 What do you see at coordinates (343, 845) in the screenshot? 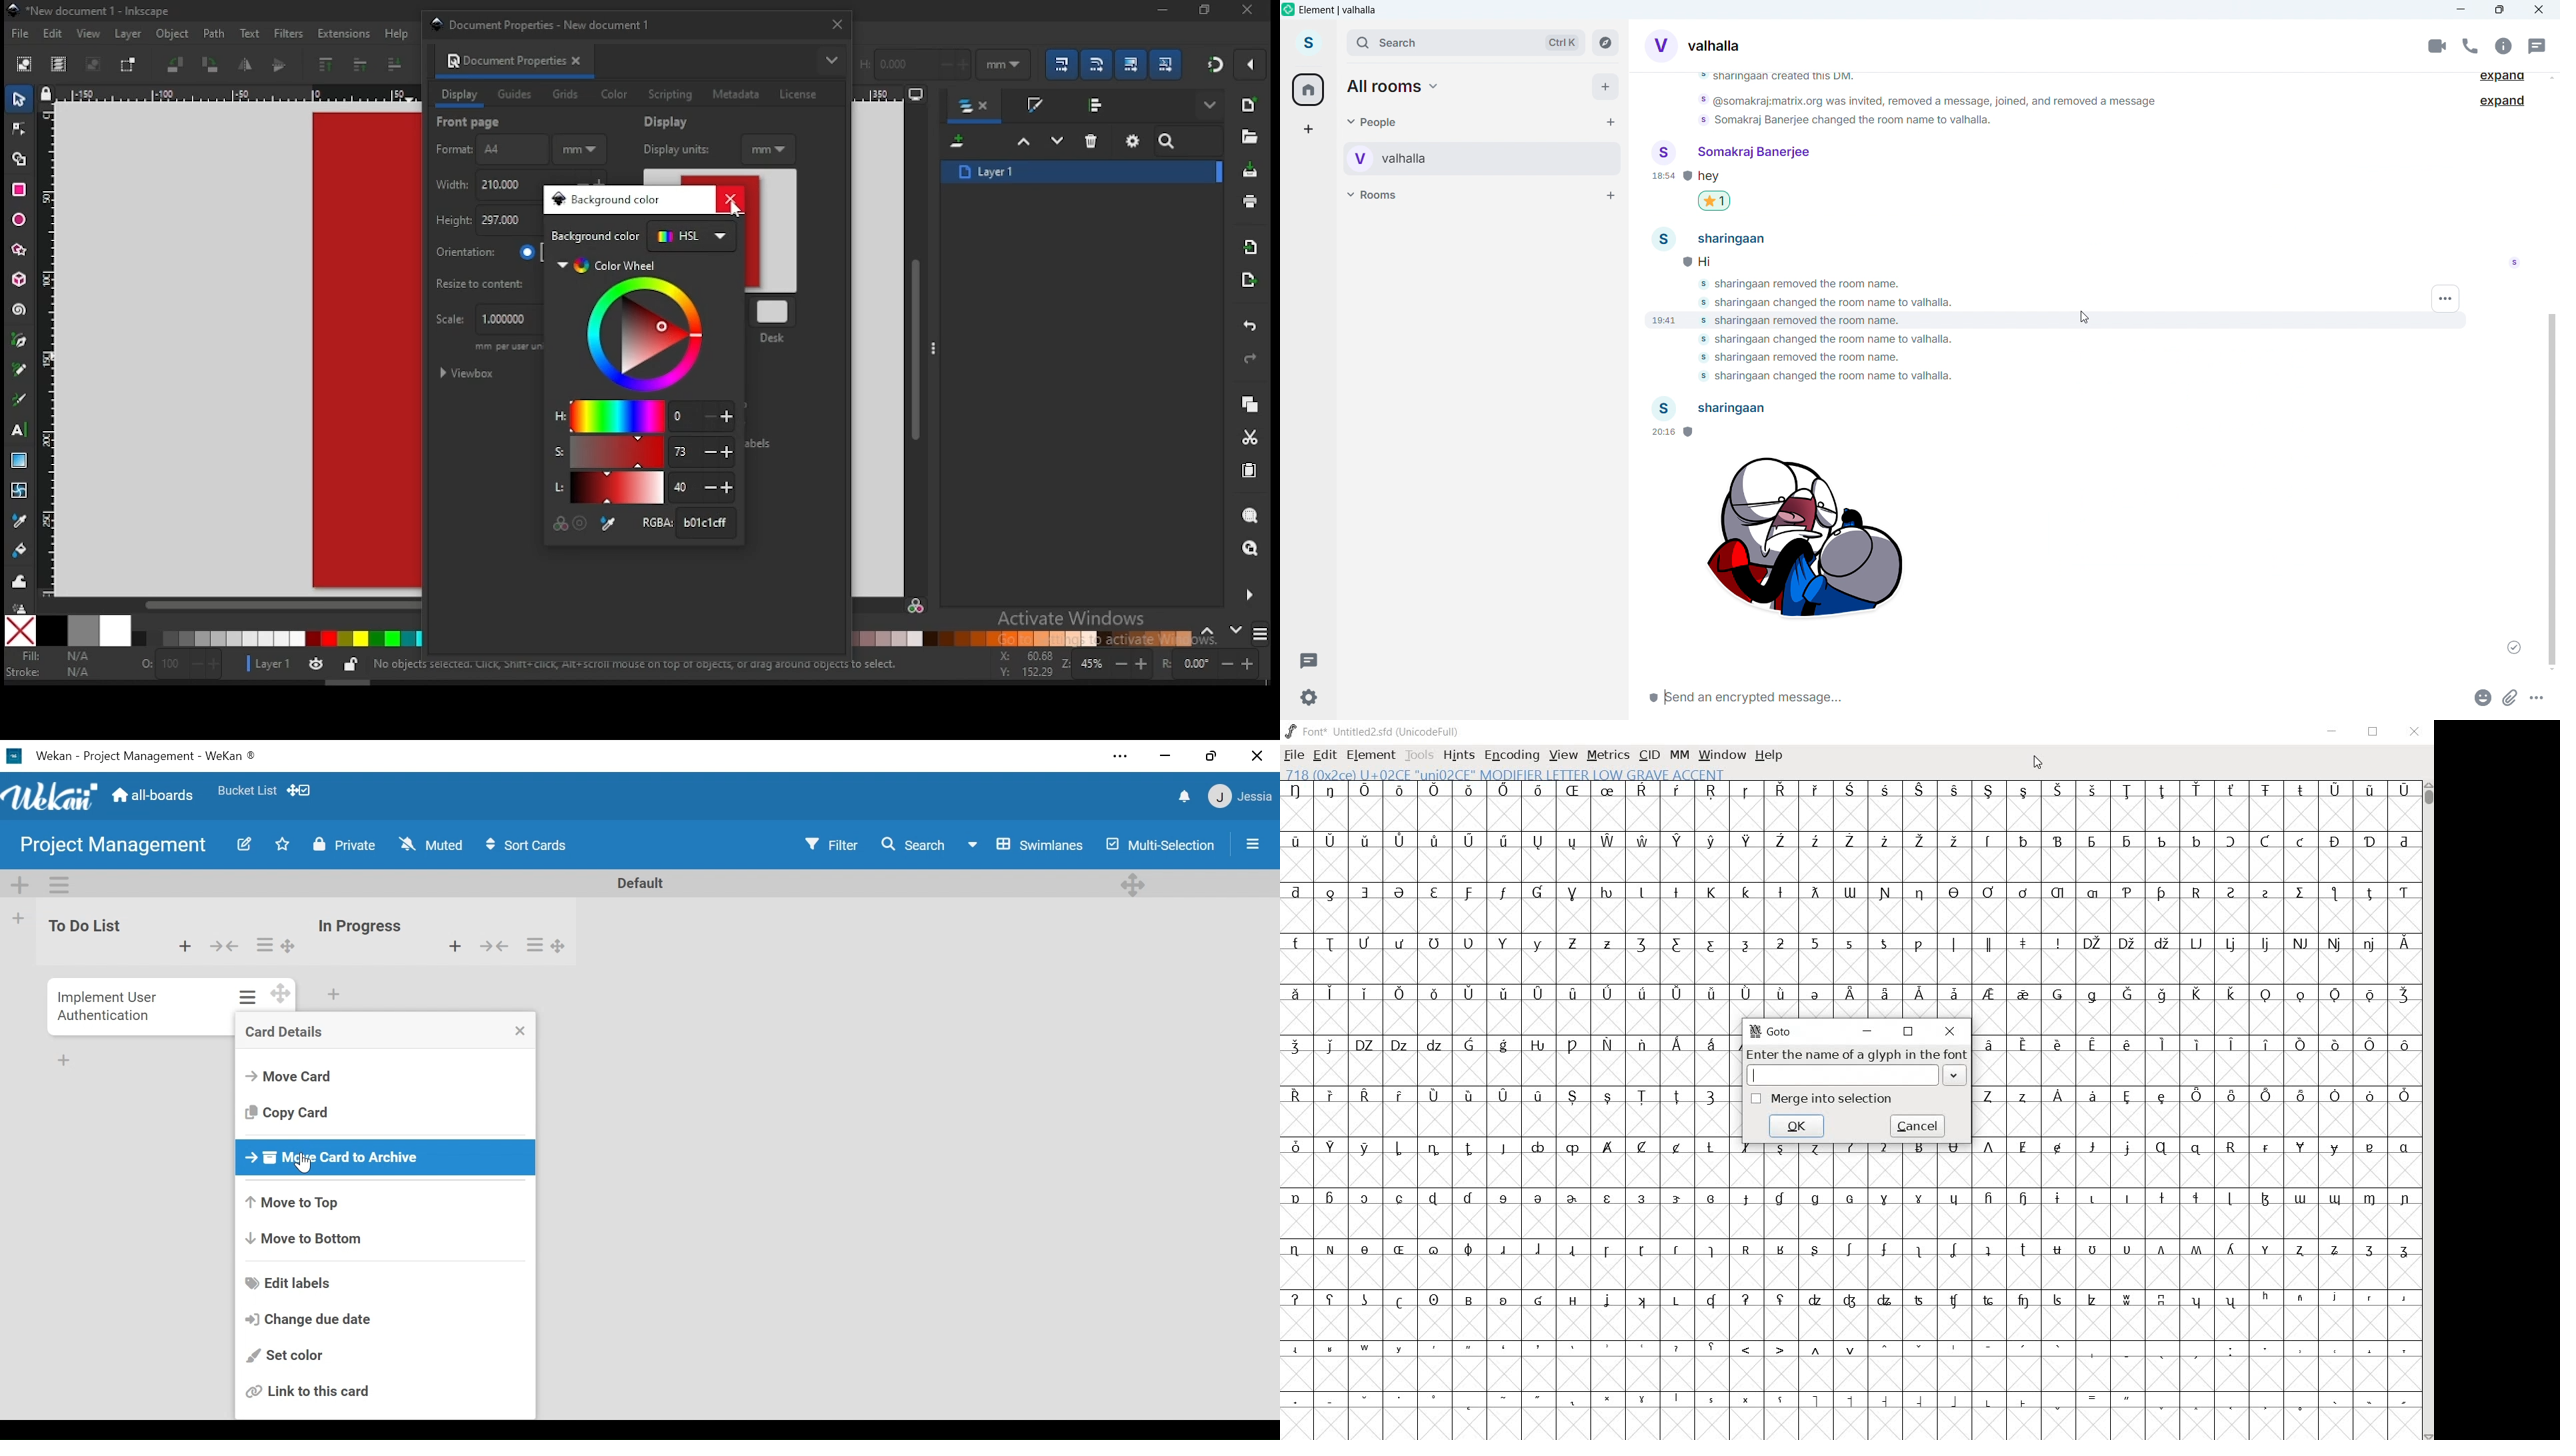
I see `Change Visibility` at bounding box center [343, 845].